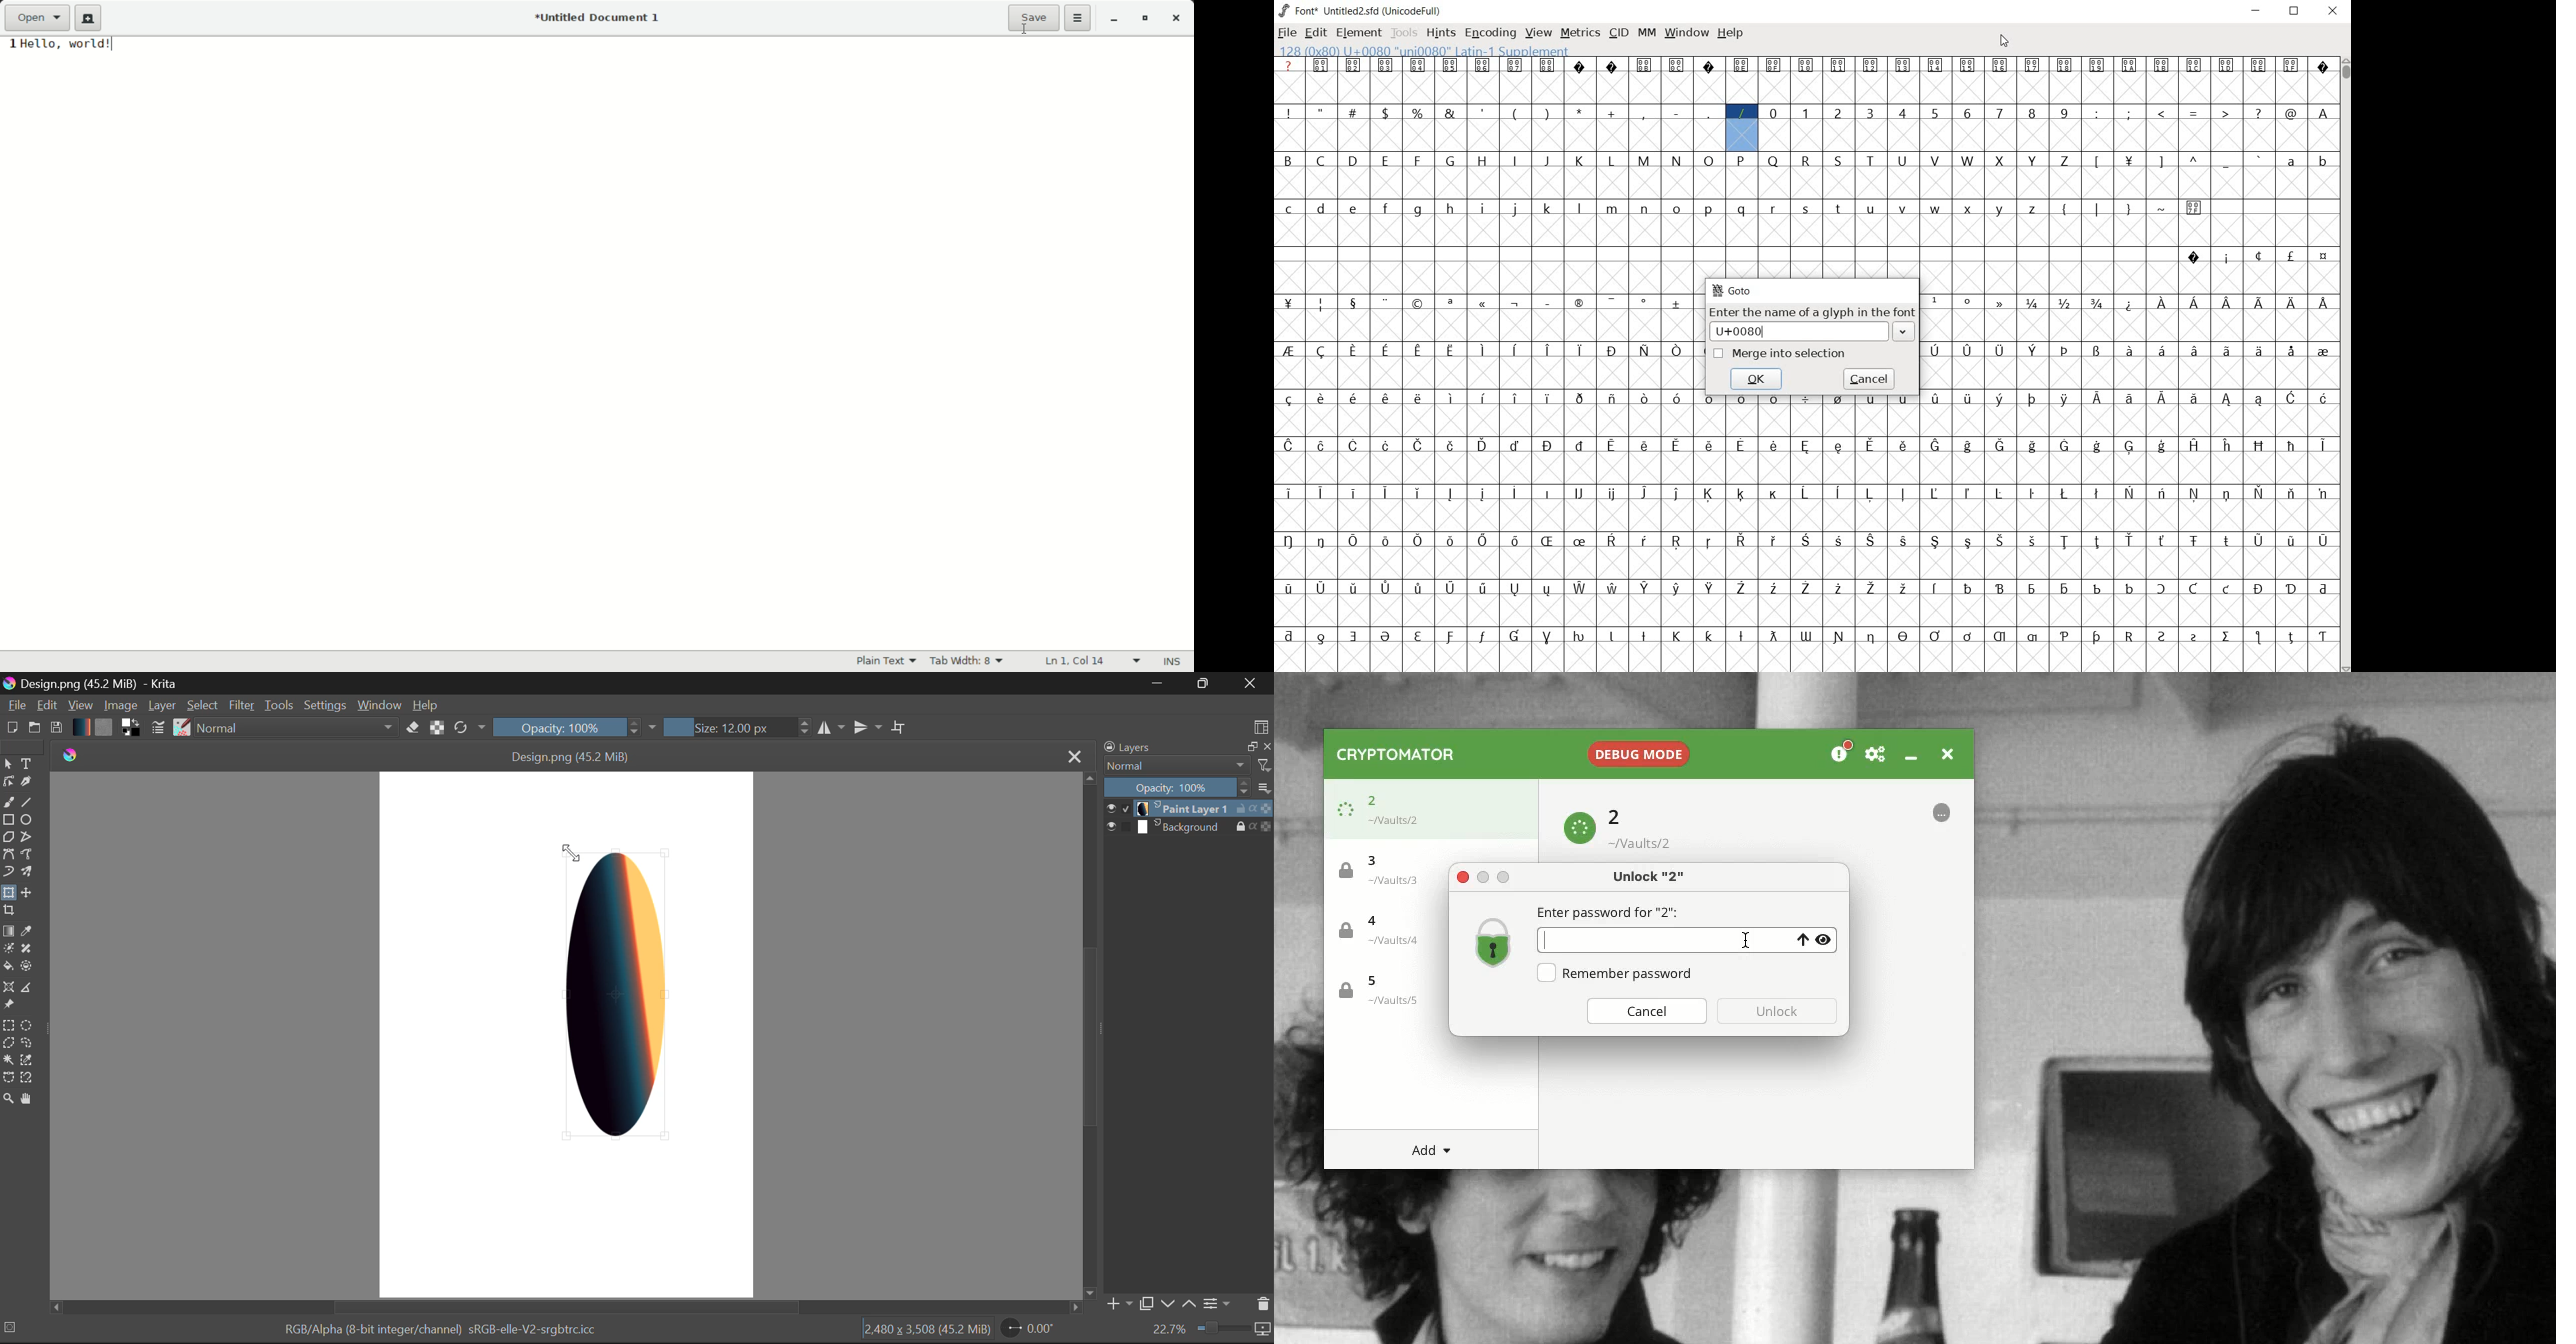 The height and width of the screenshot is (1344, 2576). I want to click on Opacity, so click(576, 727).